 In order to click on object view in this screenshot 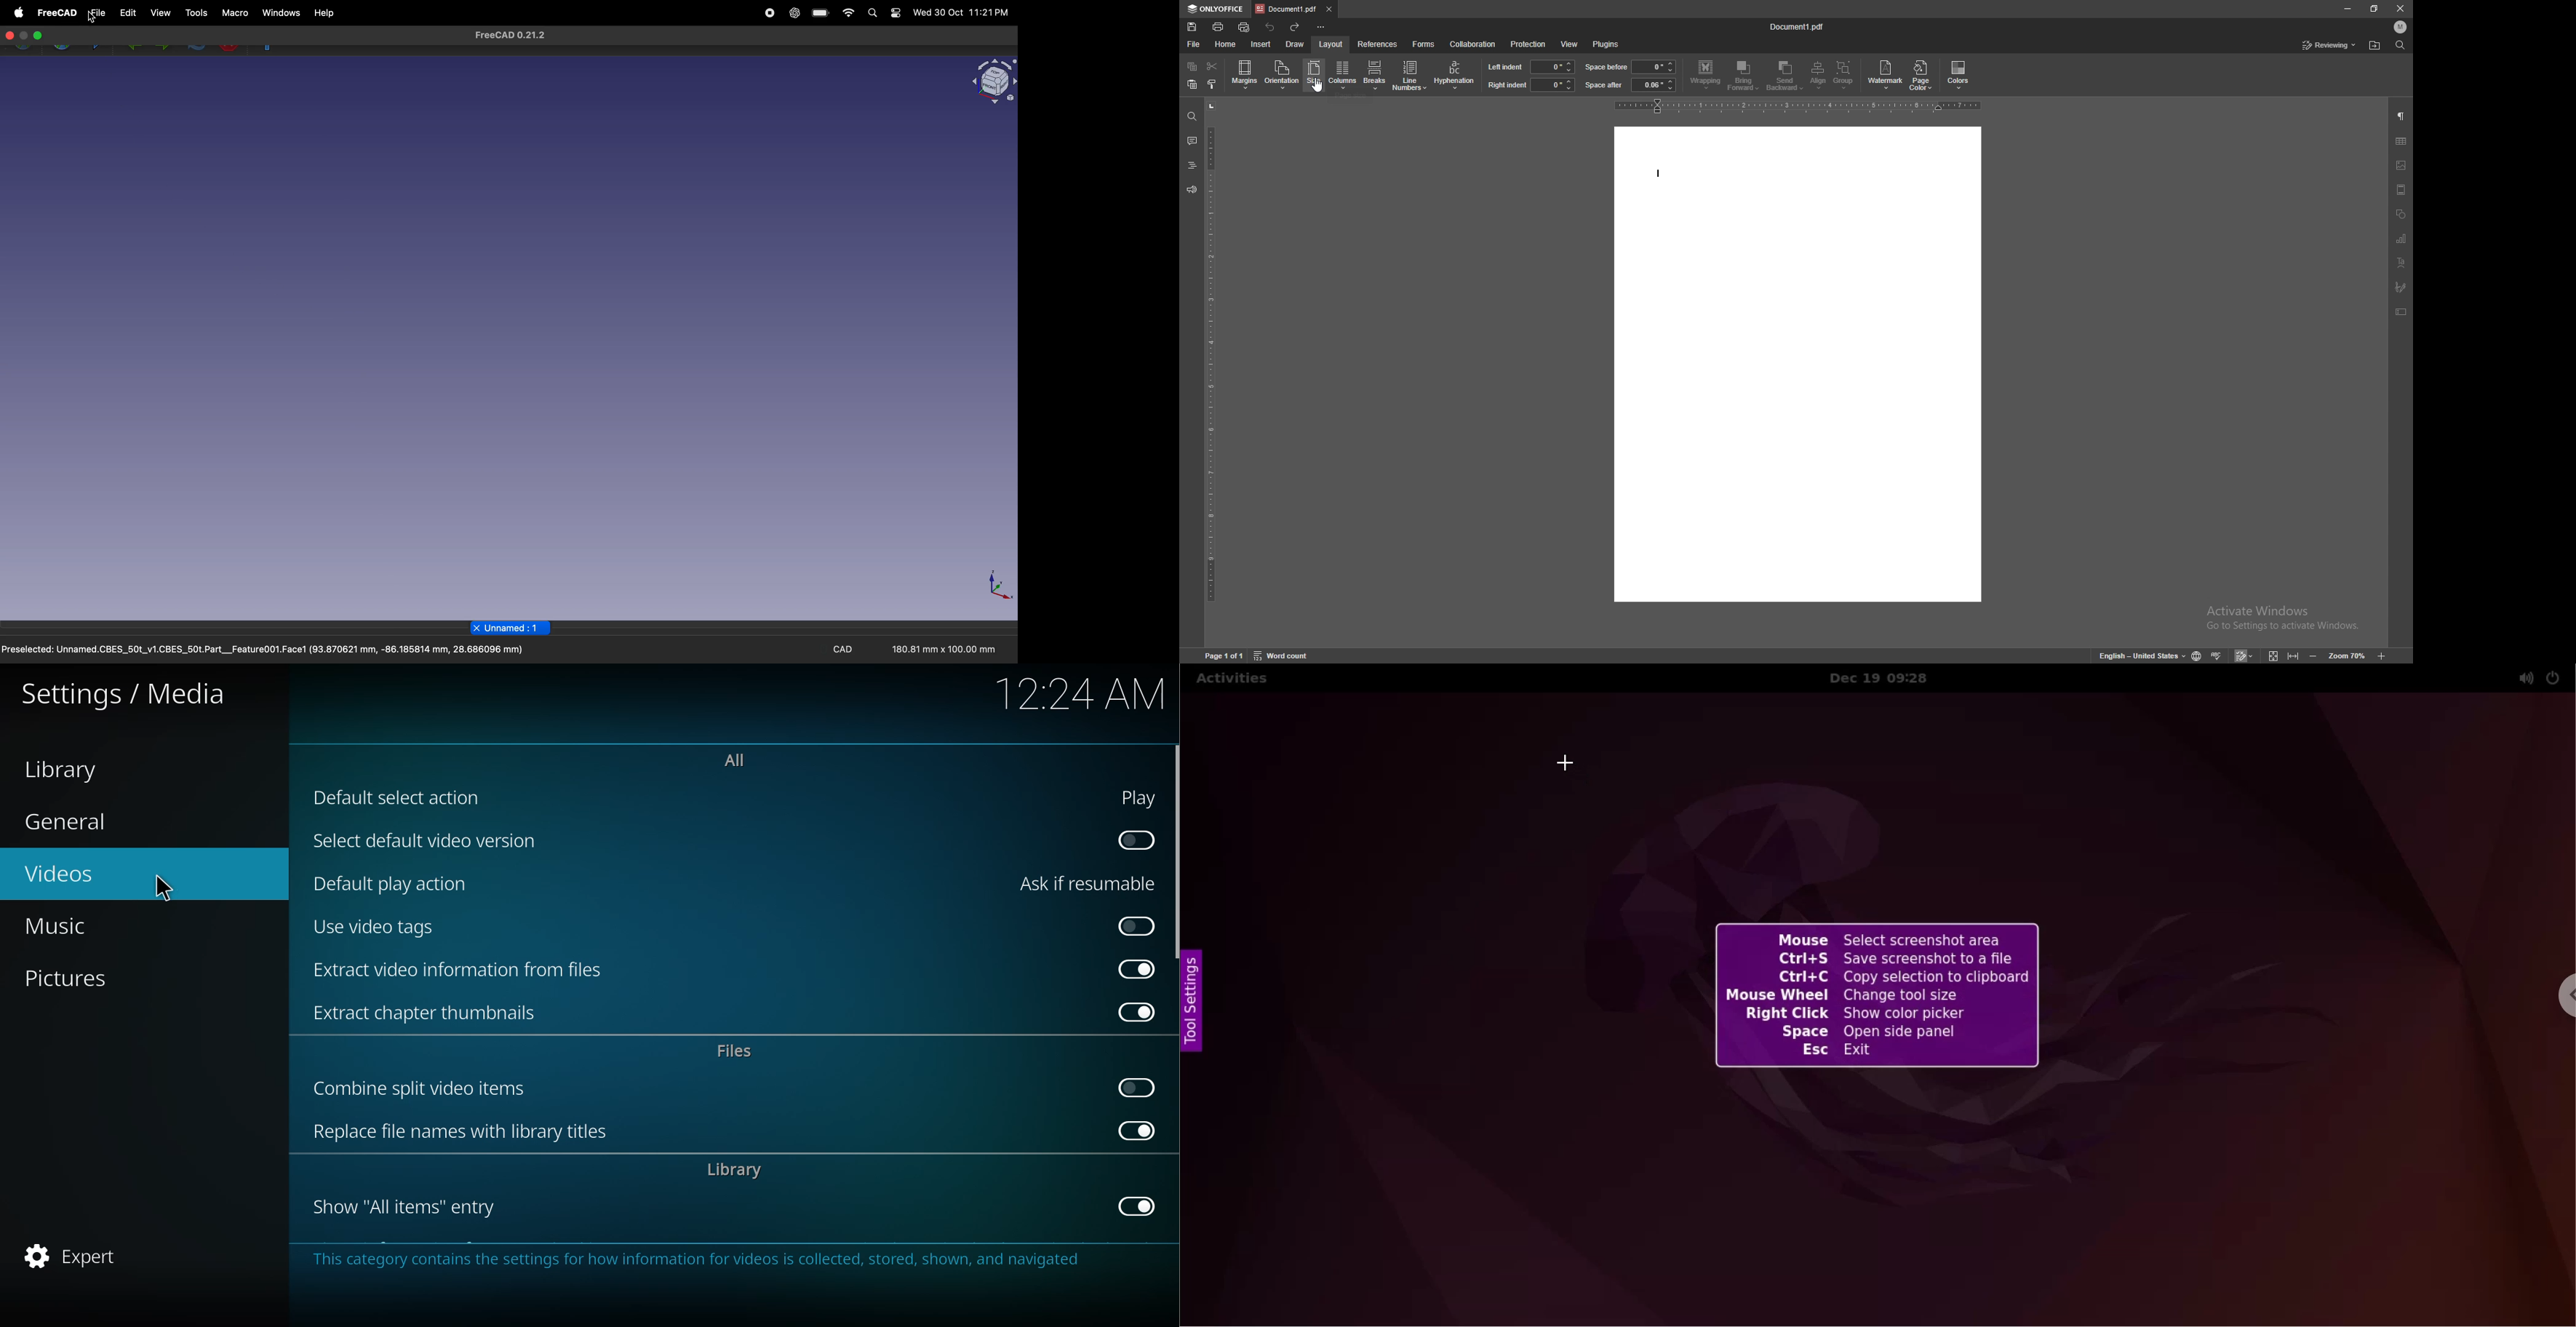, I will do `click(992, 82)`.